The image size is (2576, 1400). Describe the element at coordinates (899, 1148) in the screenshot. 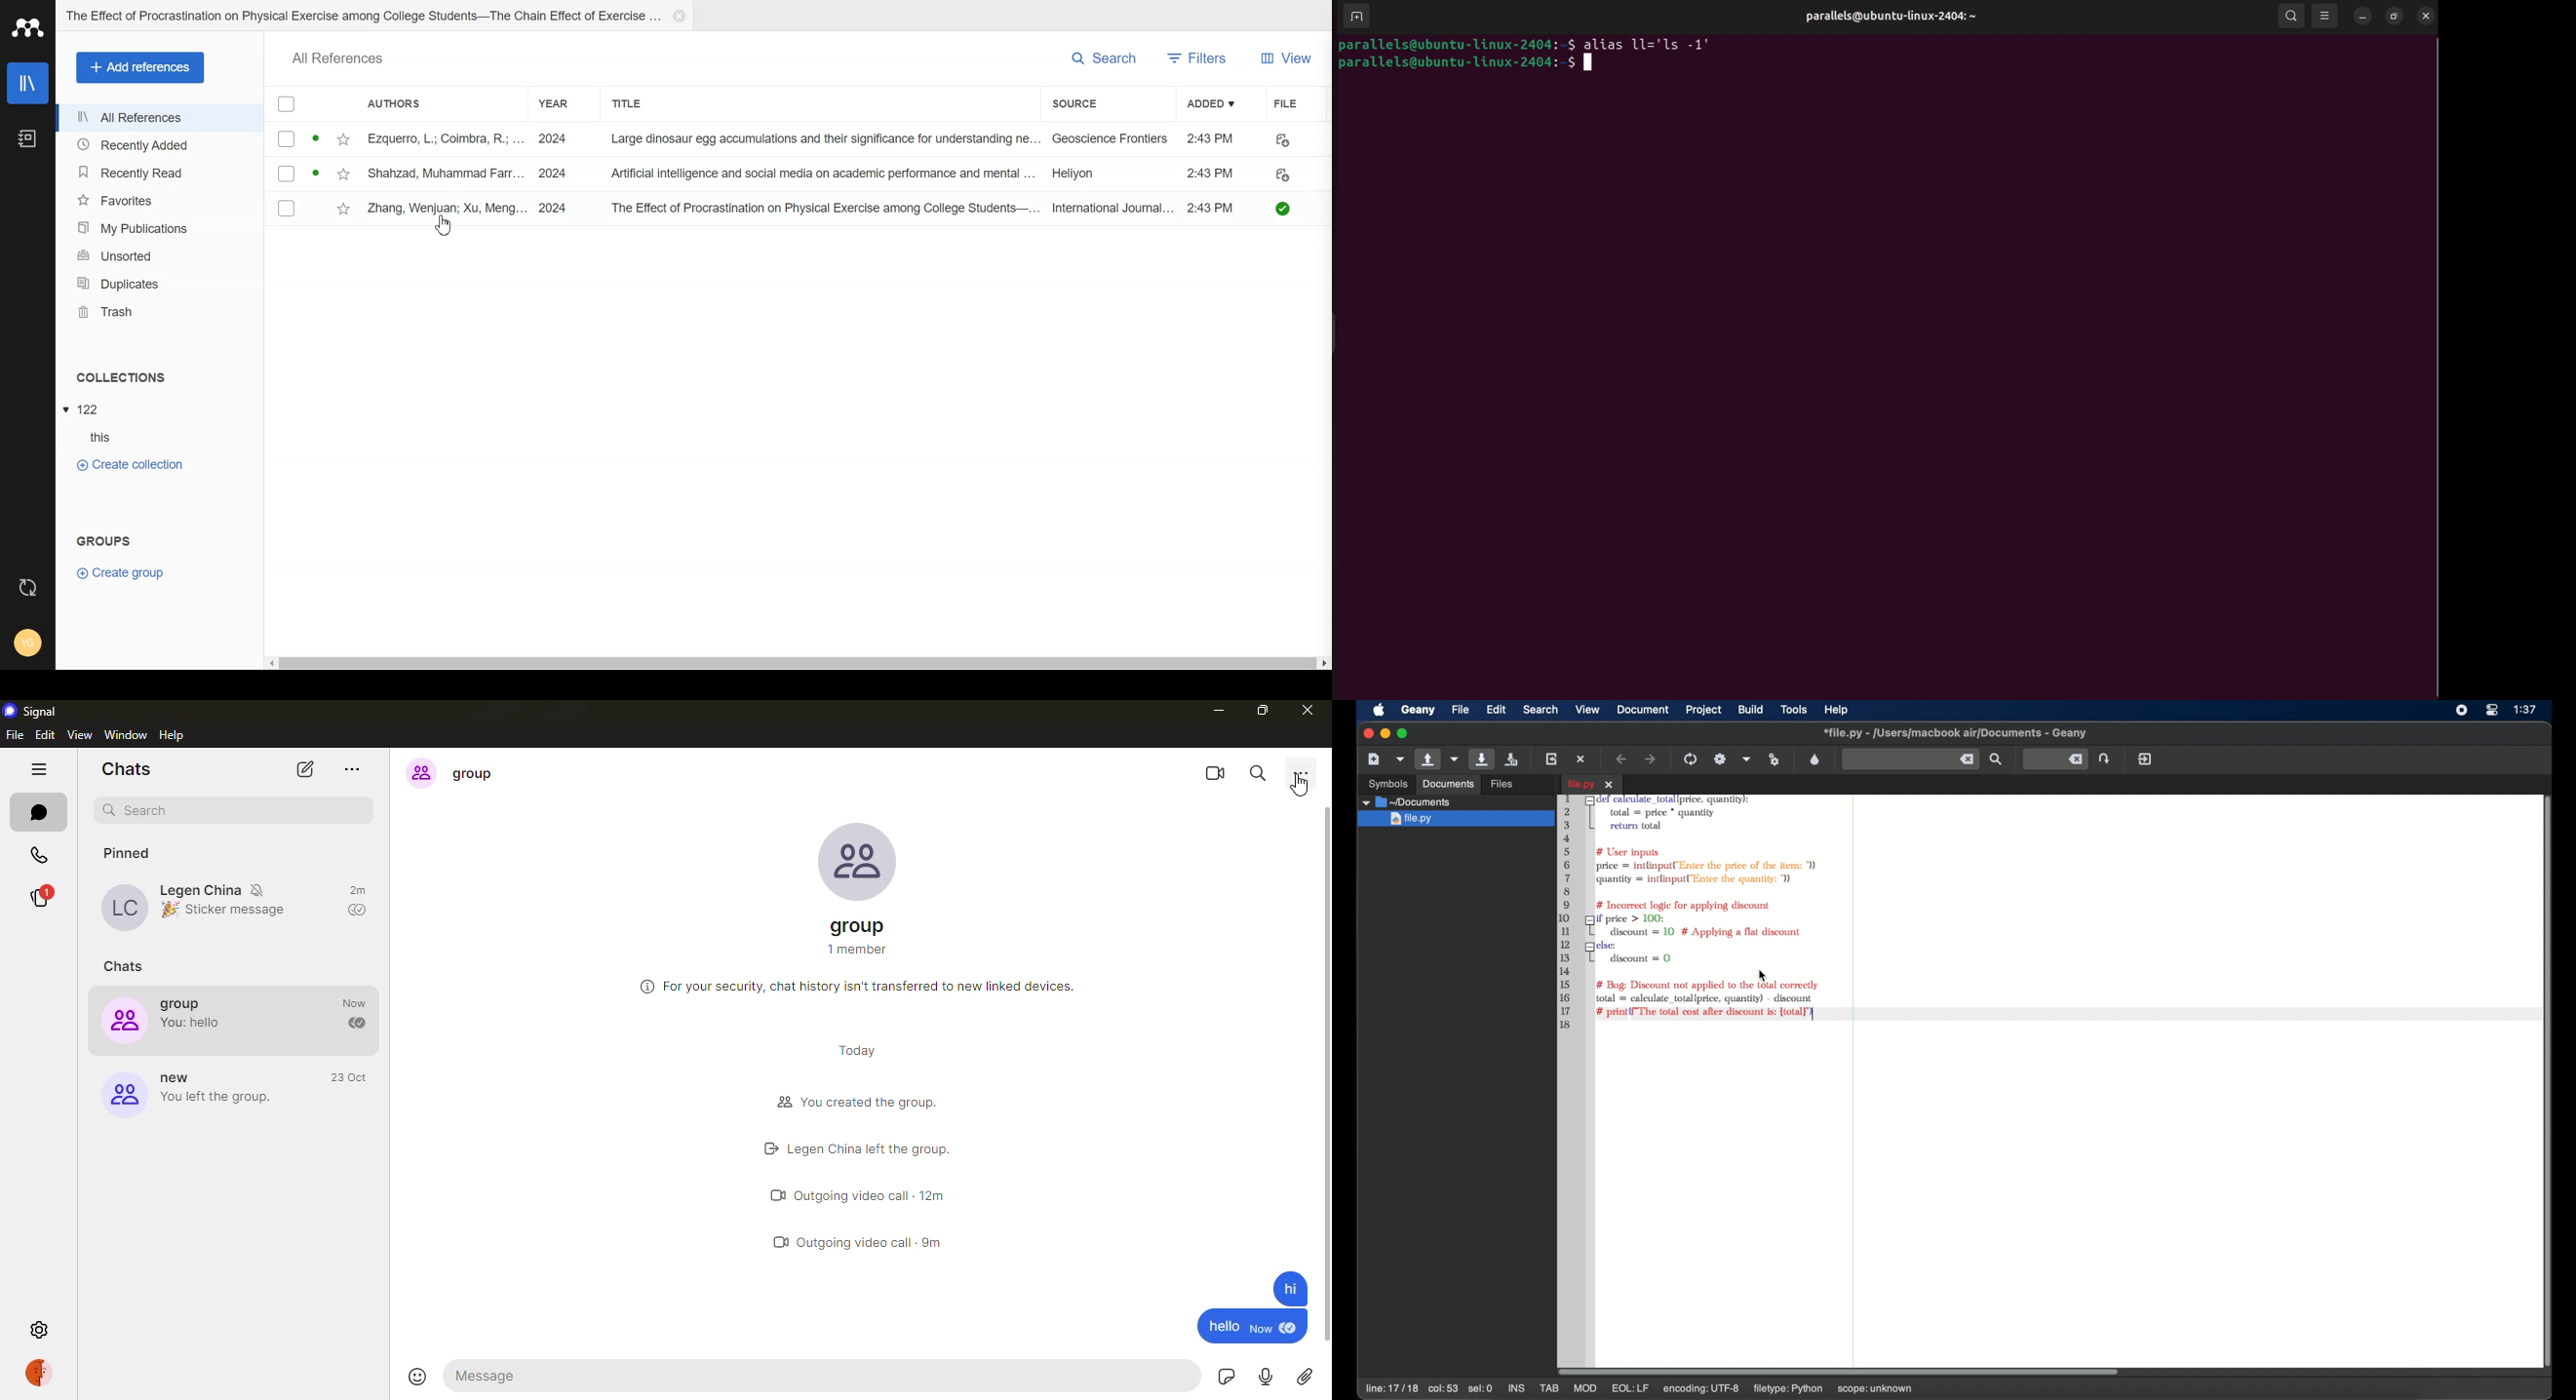

I see `Legen China Left the group.` at that location.